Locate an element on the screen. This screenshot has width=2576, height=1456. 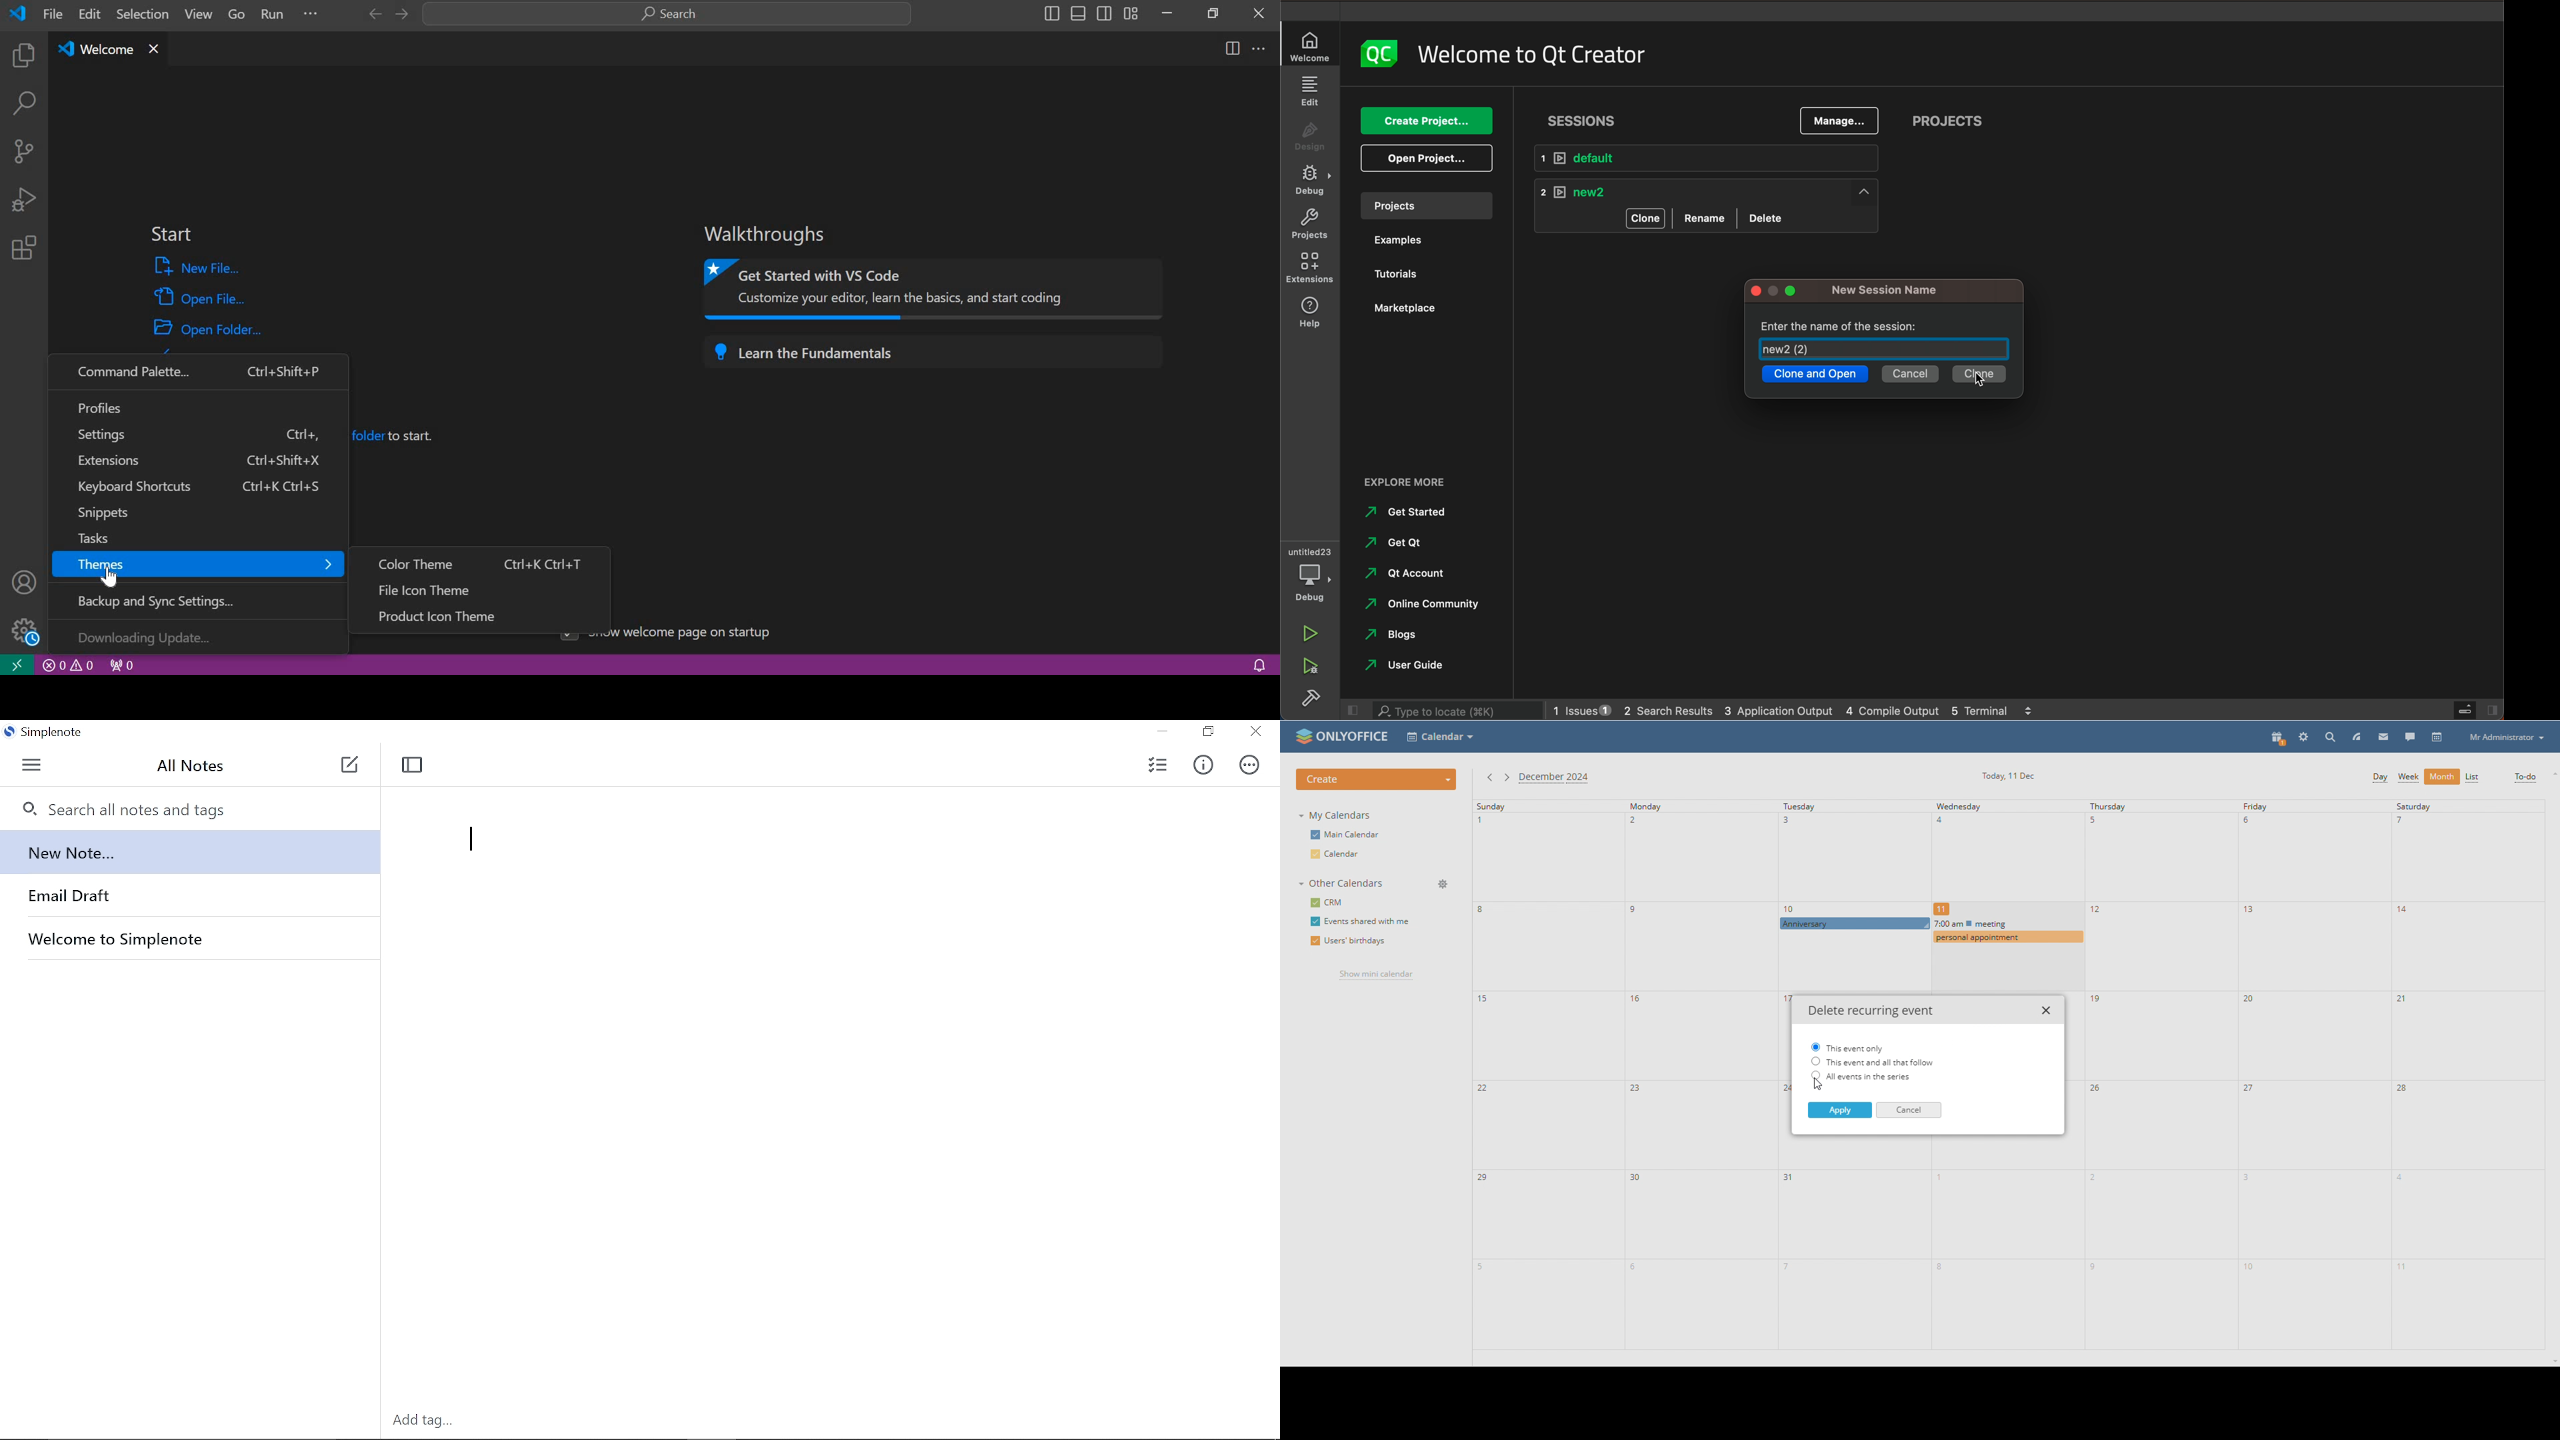
open file is located at coordinates (200, 296).